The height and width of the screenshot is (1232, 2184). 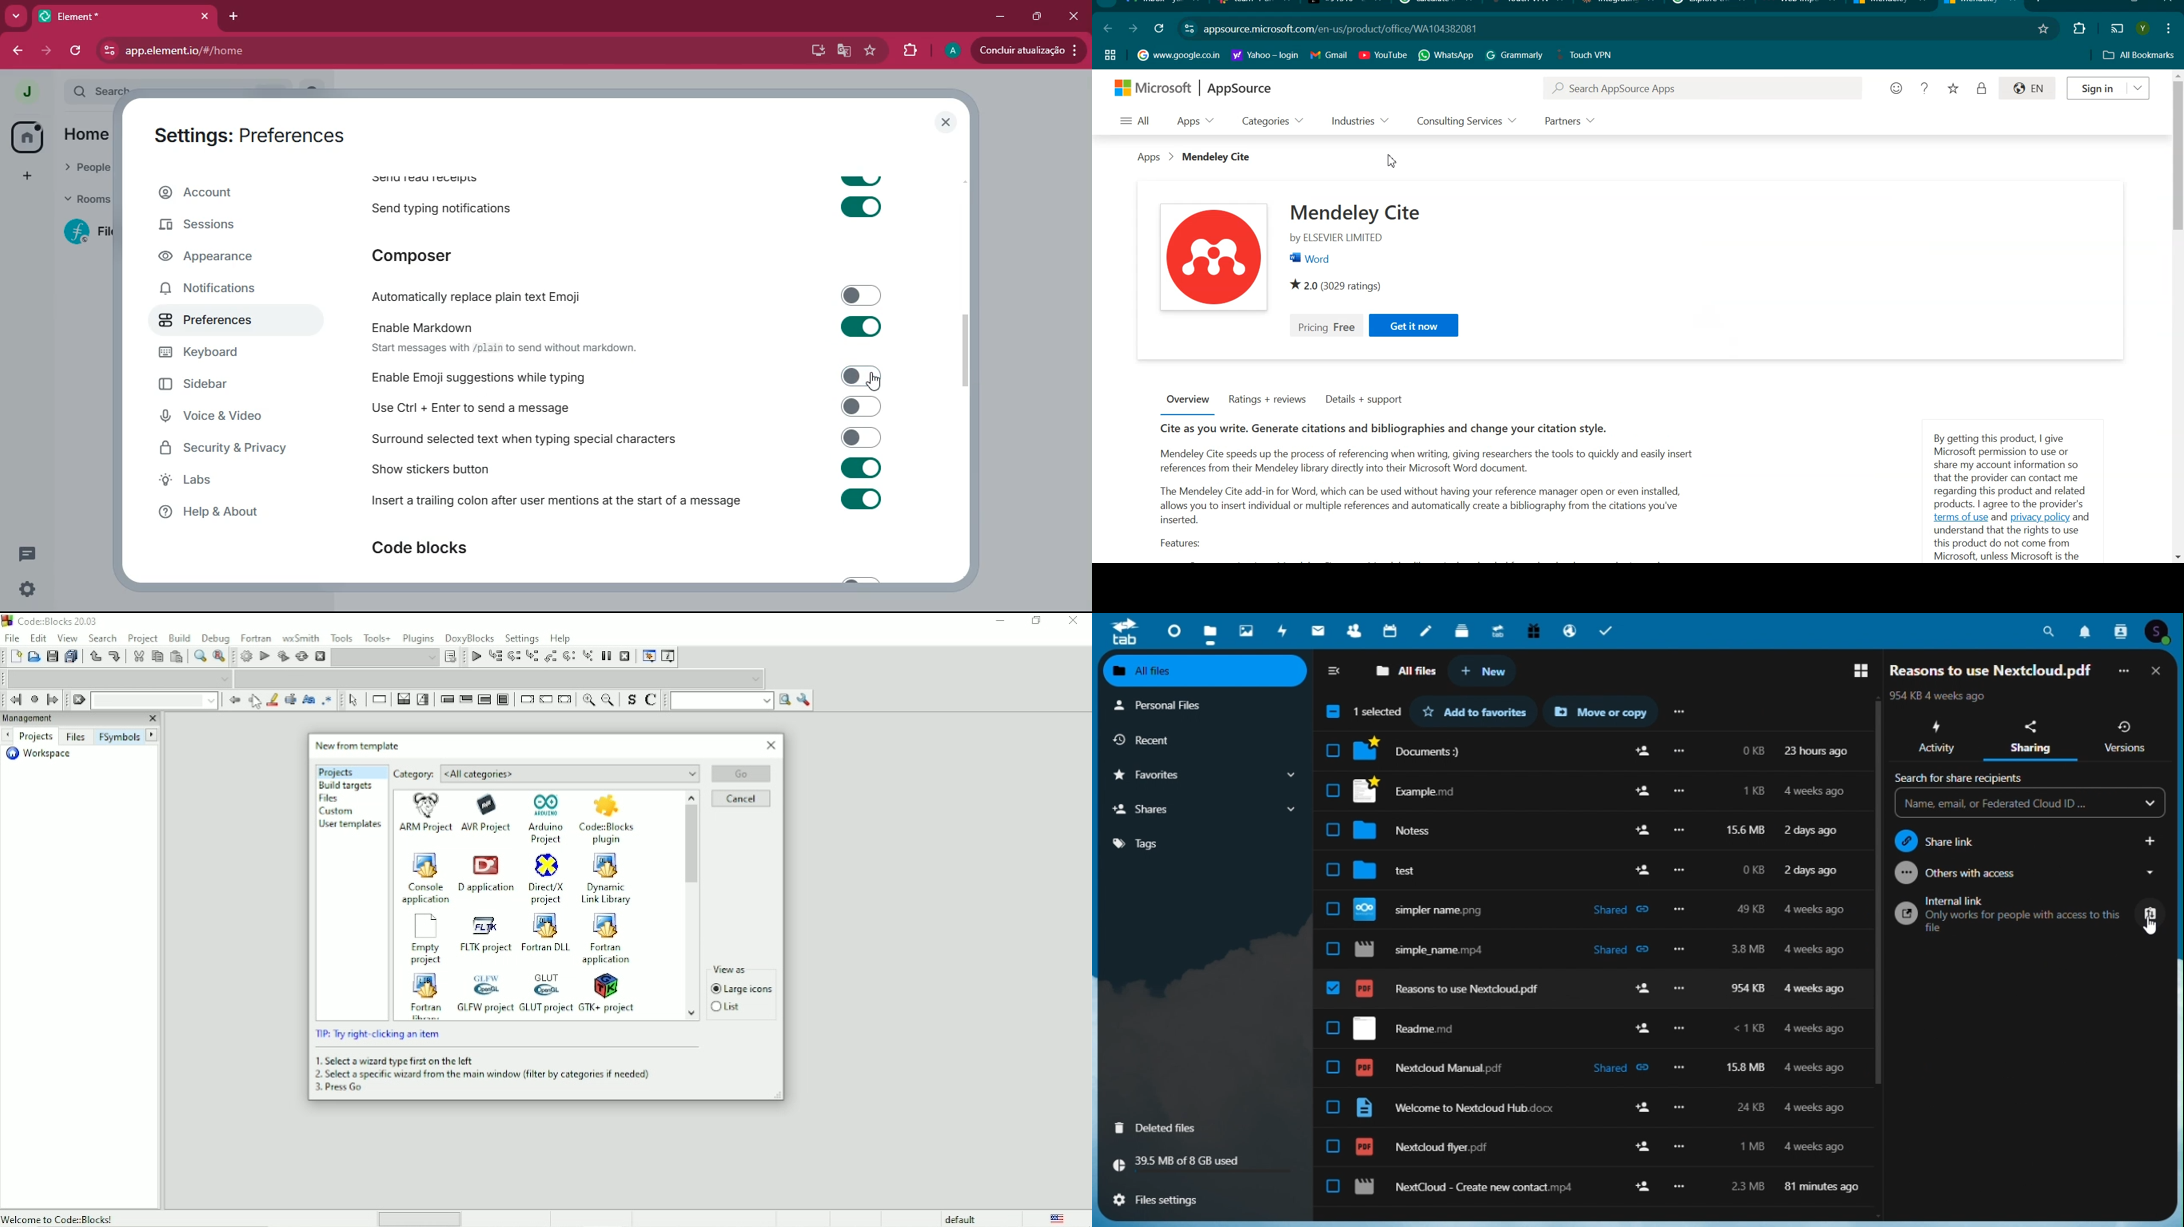 I want to click on Gmail Bookmarks, so click(x=1329, y=55).